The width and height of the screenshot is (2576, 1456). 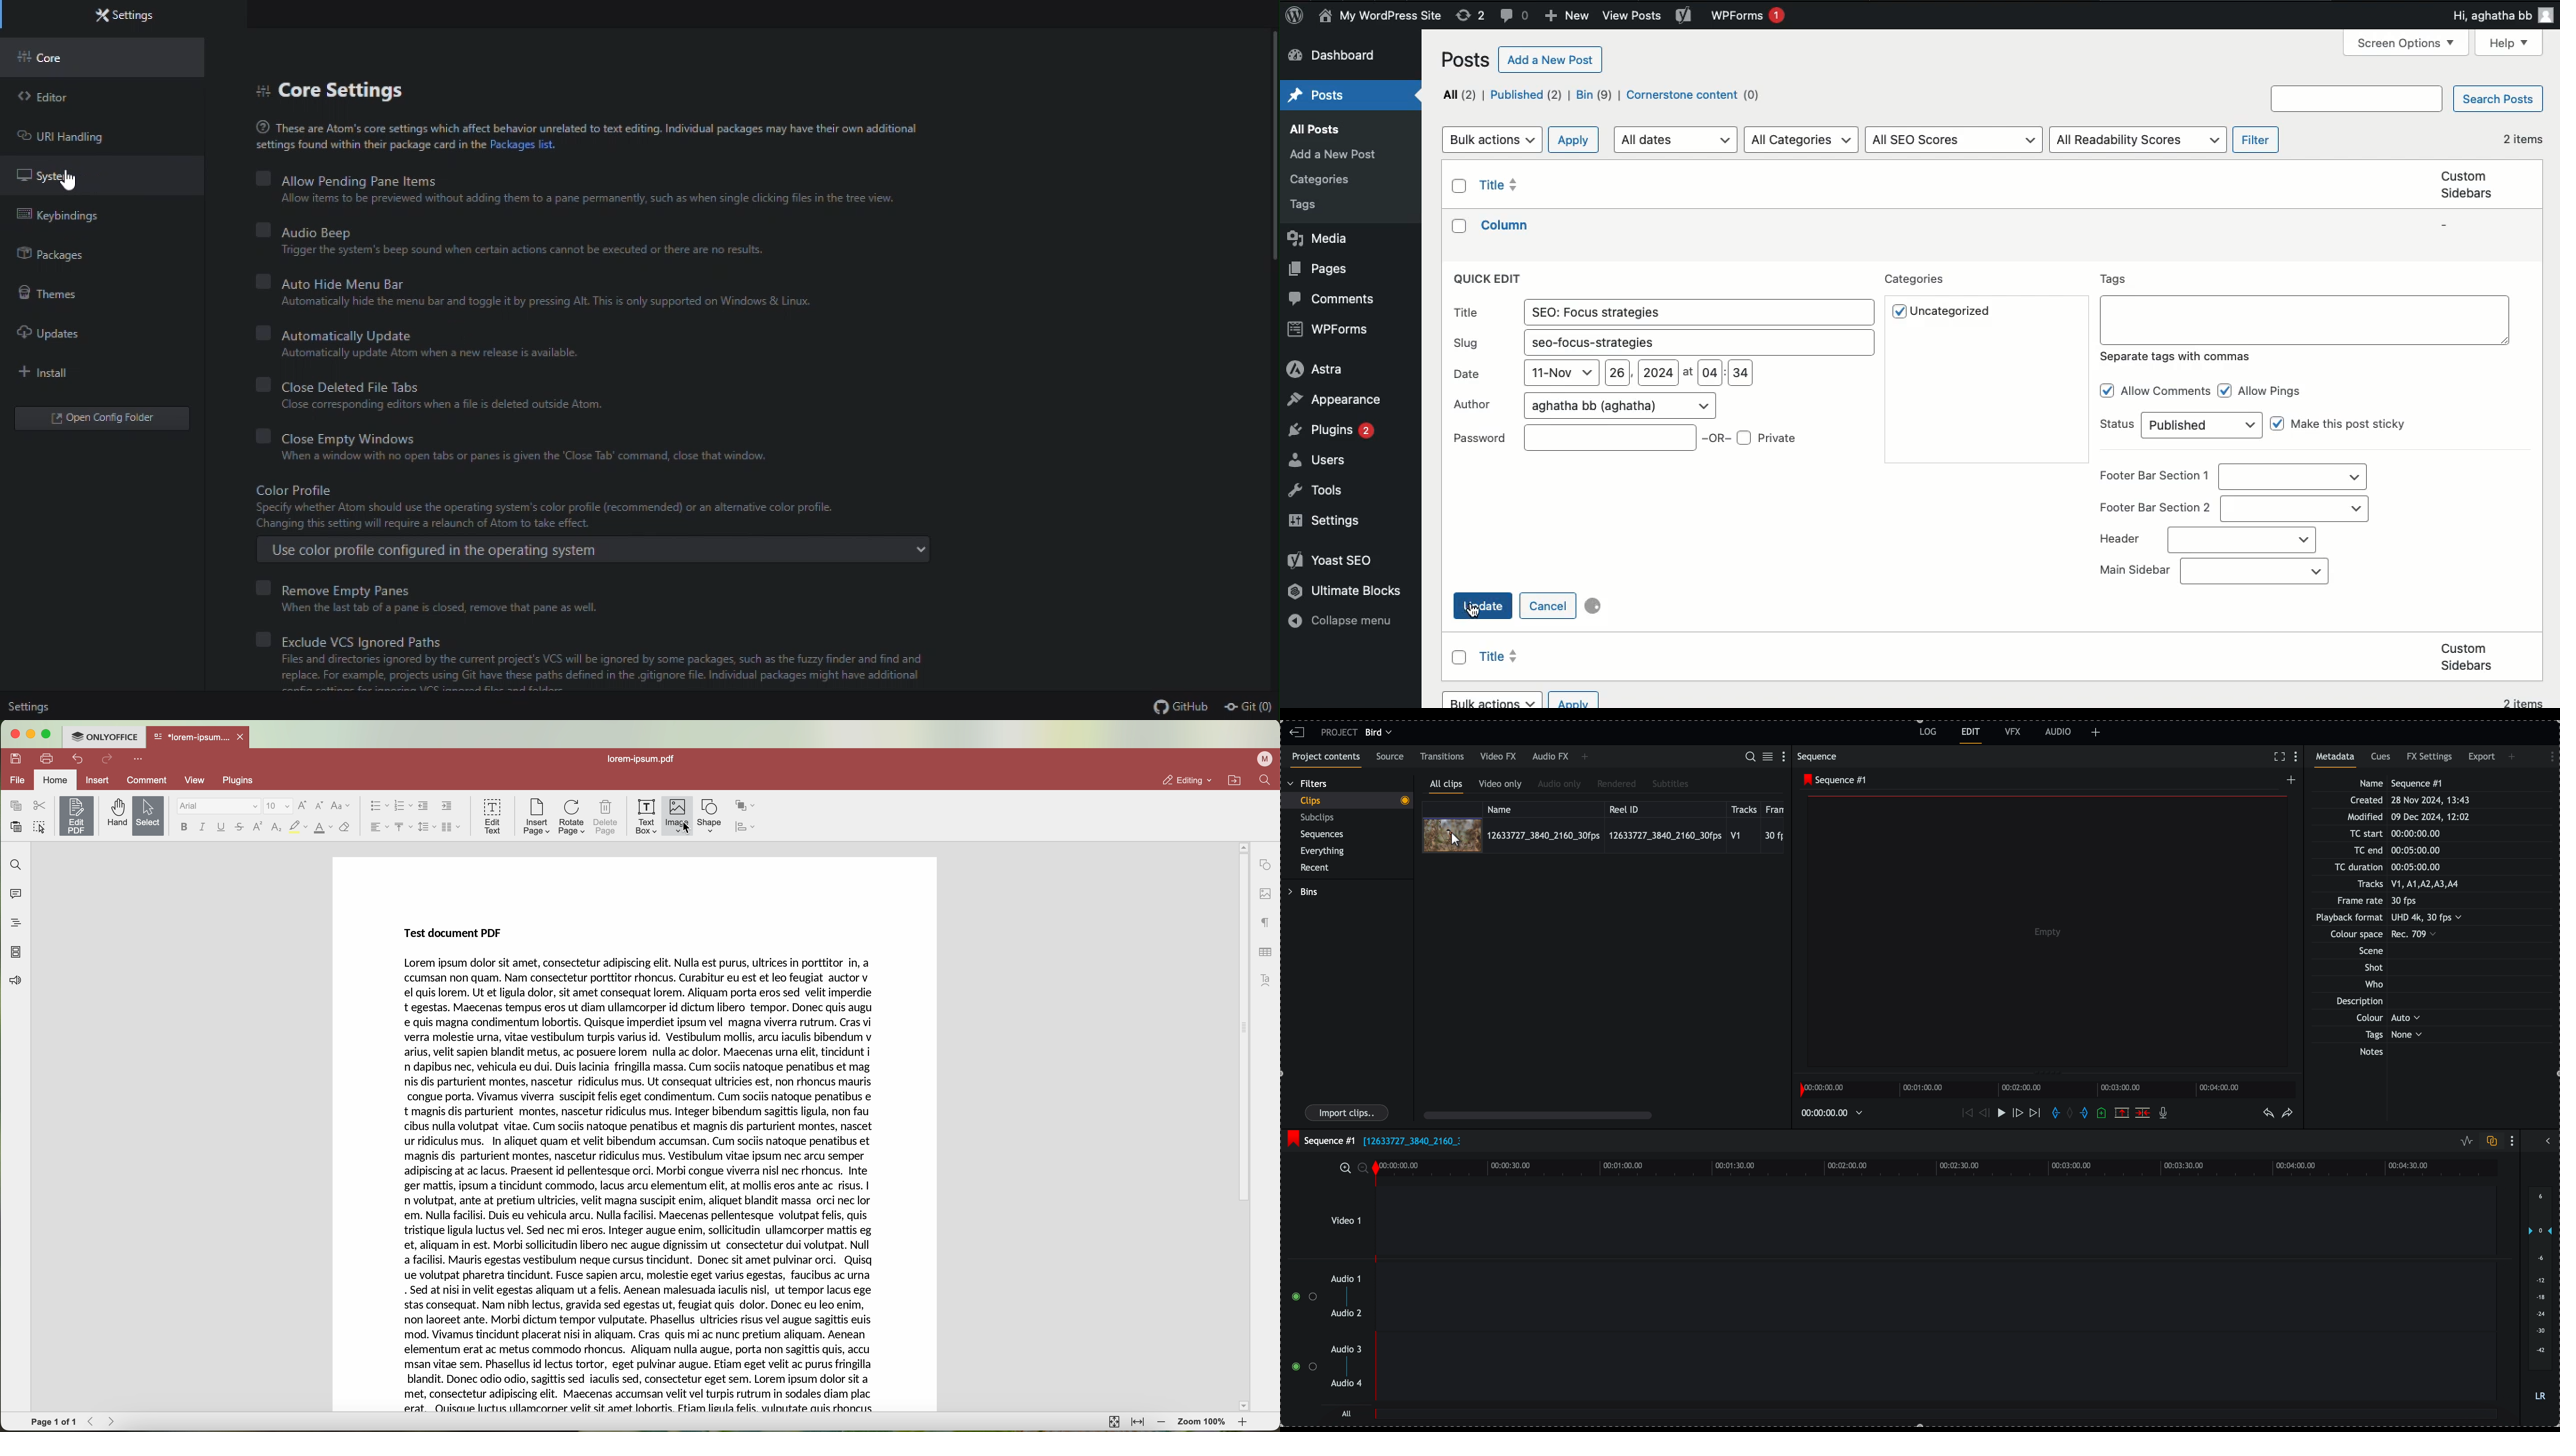 I want to click on audio only, so click(x=1560, y=785).